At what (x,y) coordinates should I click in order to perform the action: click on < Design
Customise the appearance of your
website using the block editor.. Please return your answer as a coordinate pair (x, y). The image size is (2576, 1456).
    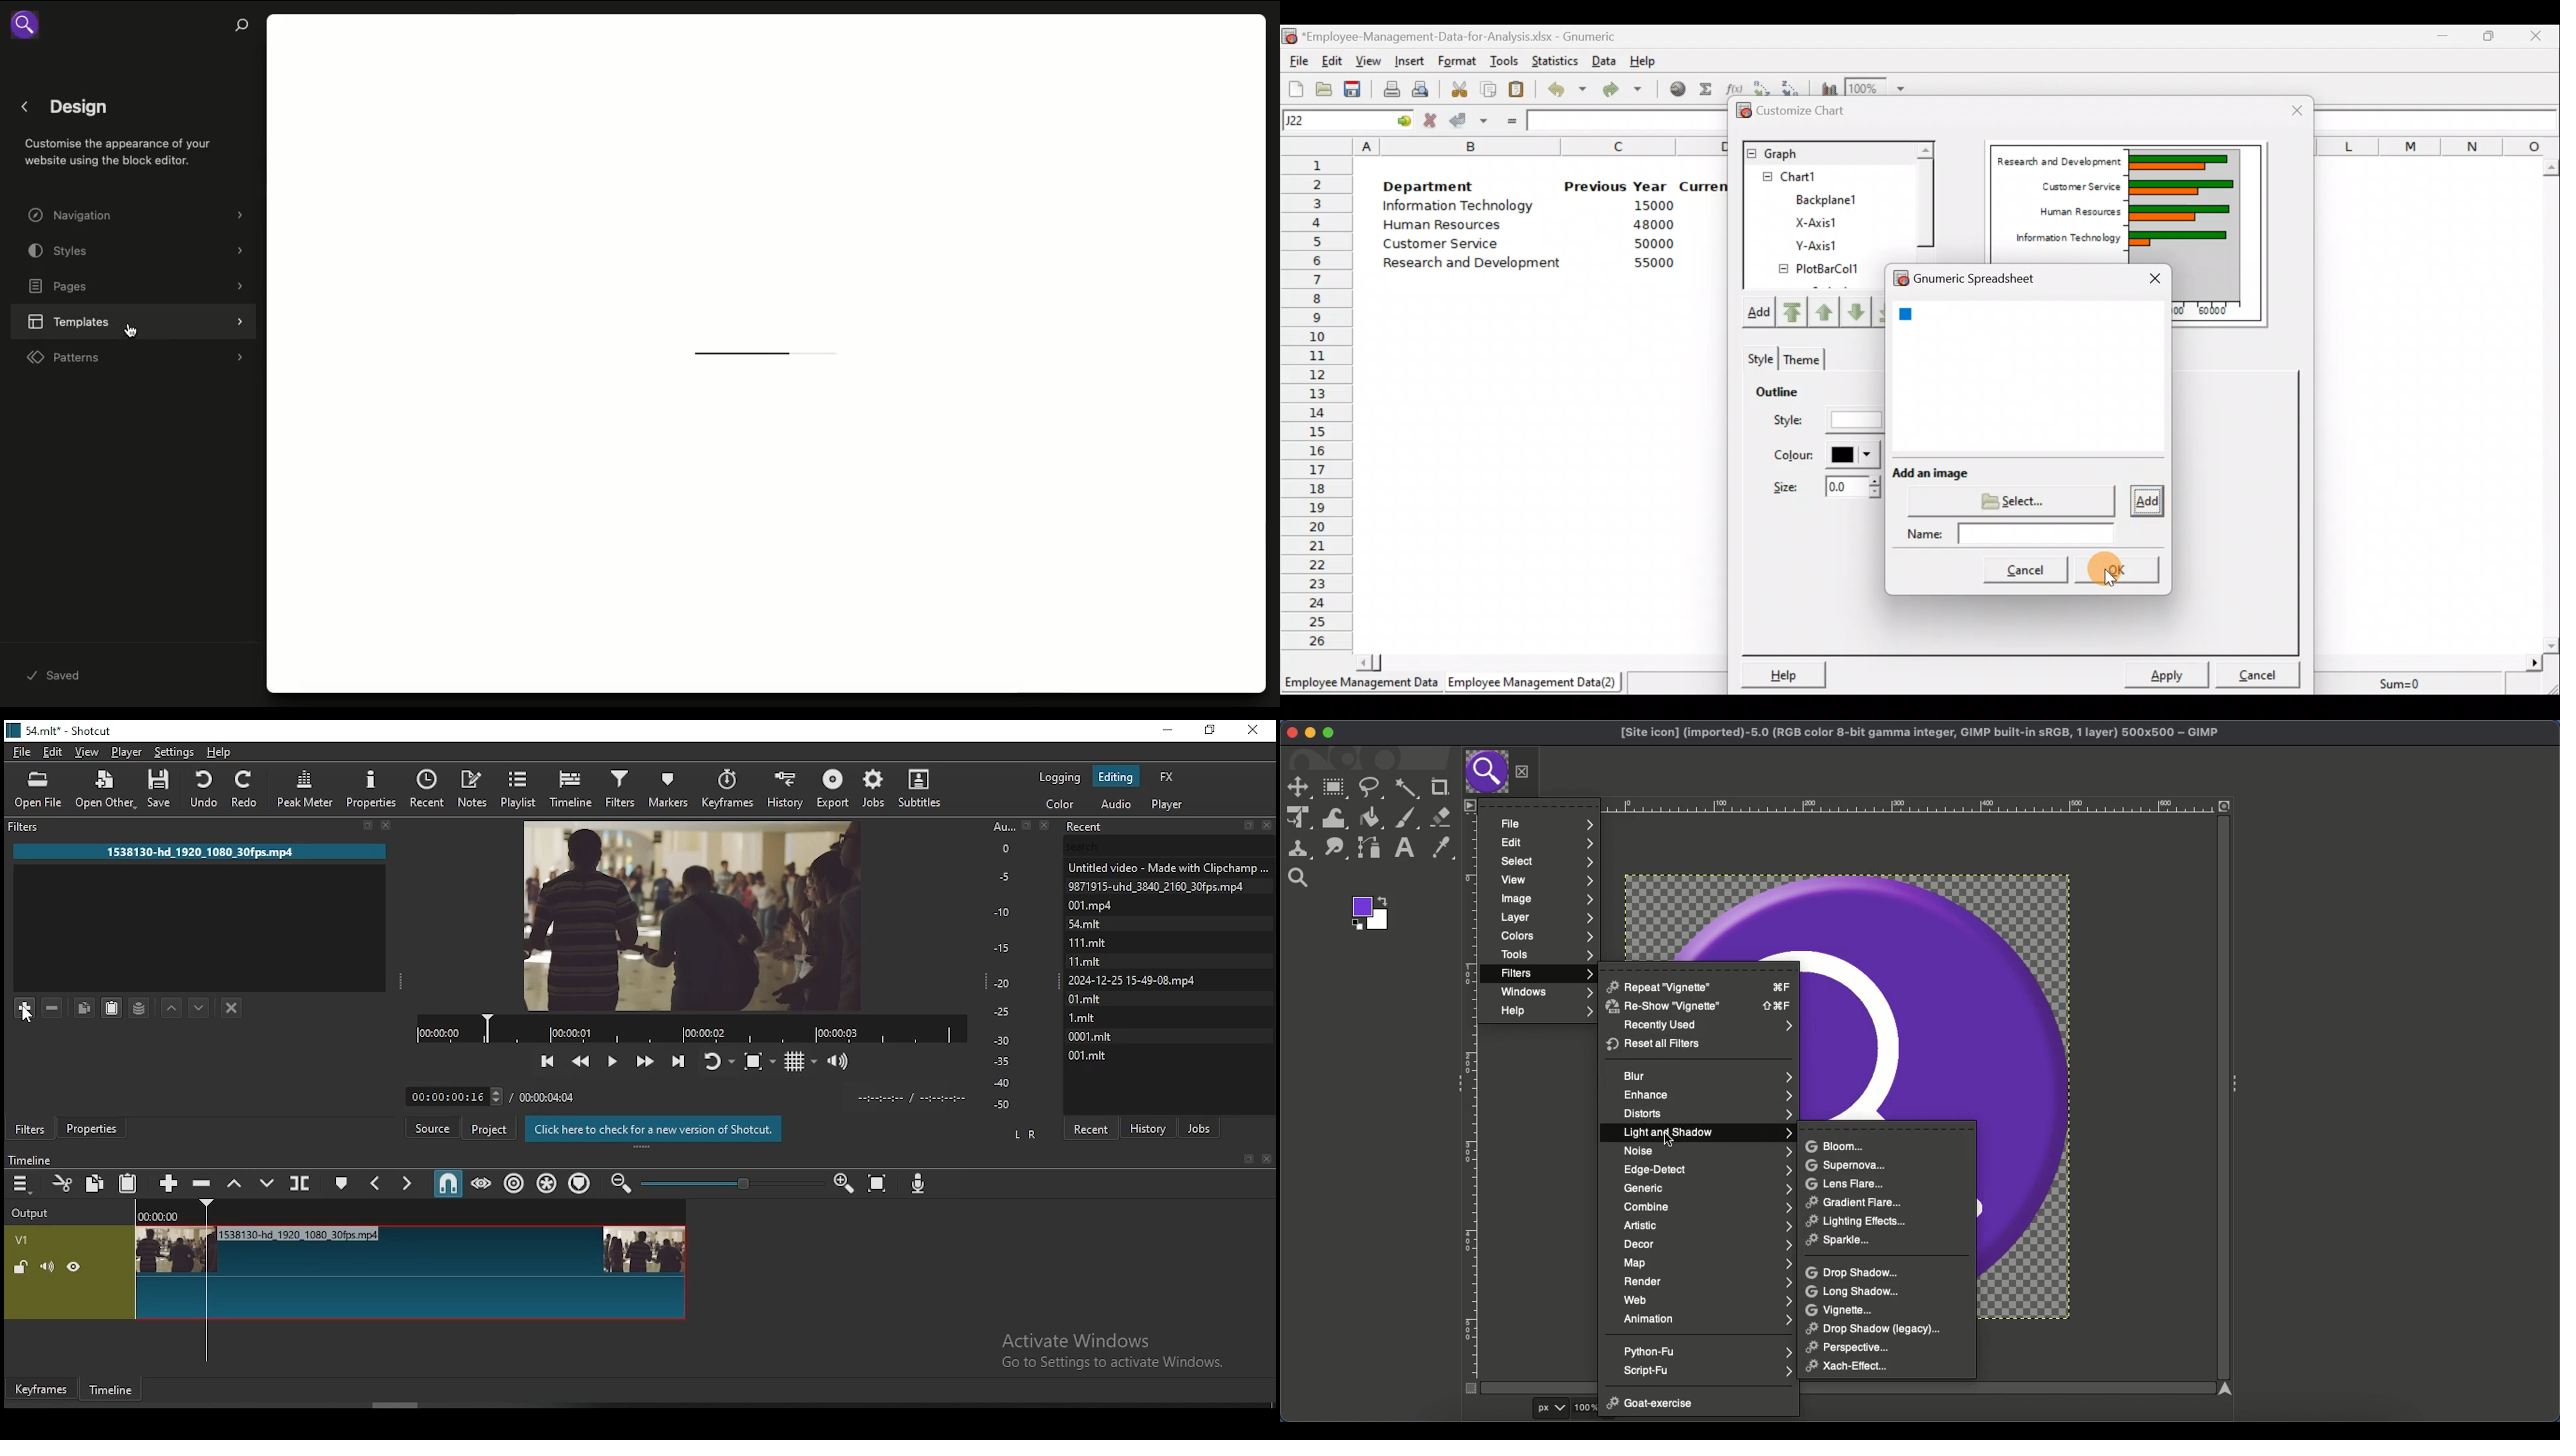
    Looking at the image, I should click on (124, 140).